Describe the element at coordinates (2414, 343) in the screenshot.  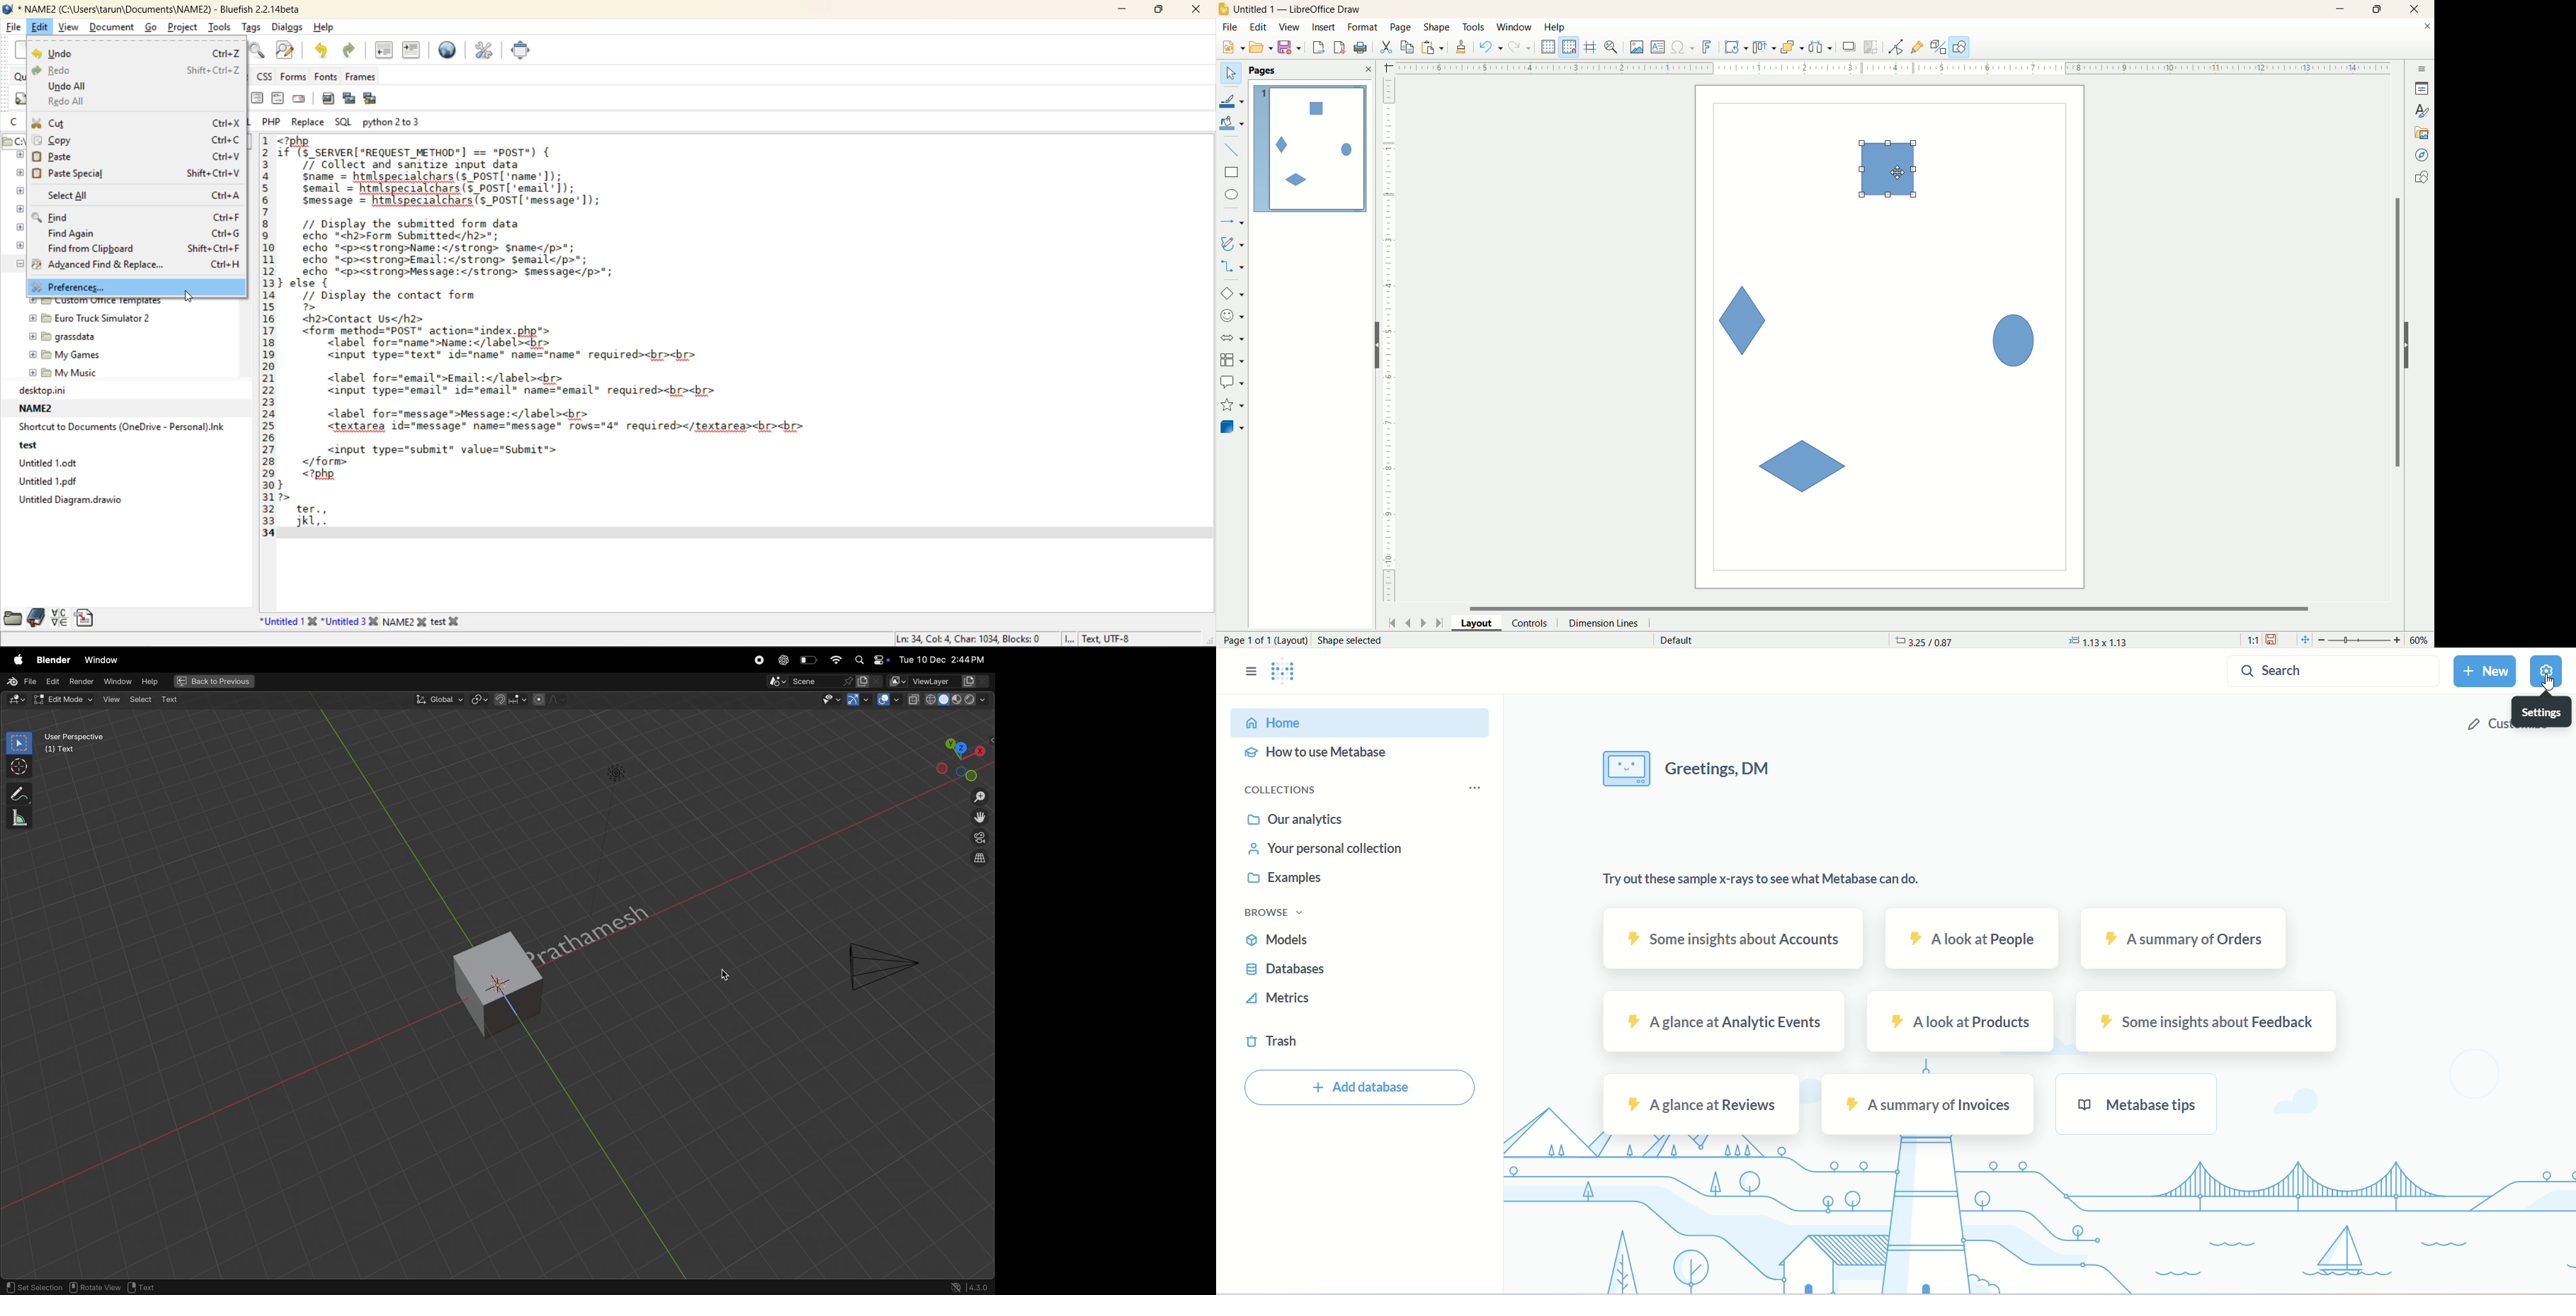
I see `hide` at that location.